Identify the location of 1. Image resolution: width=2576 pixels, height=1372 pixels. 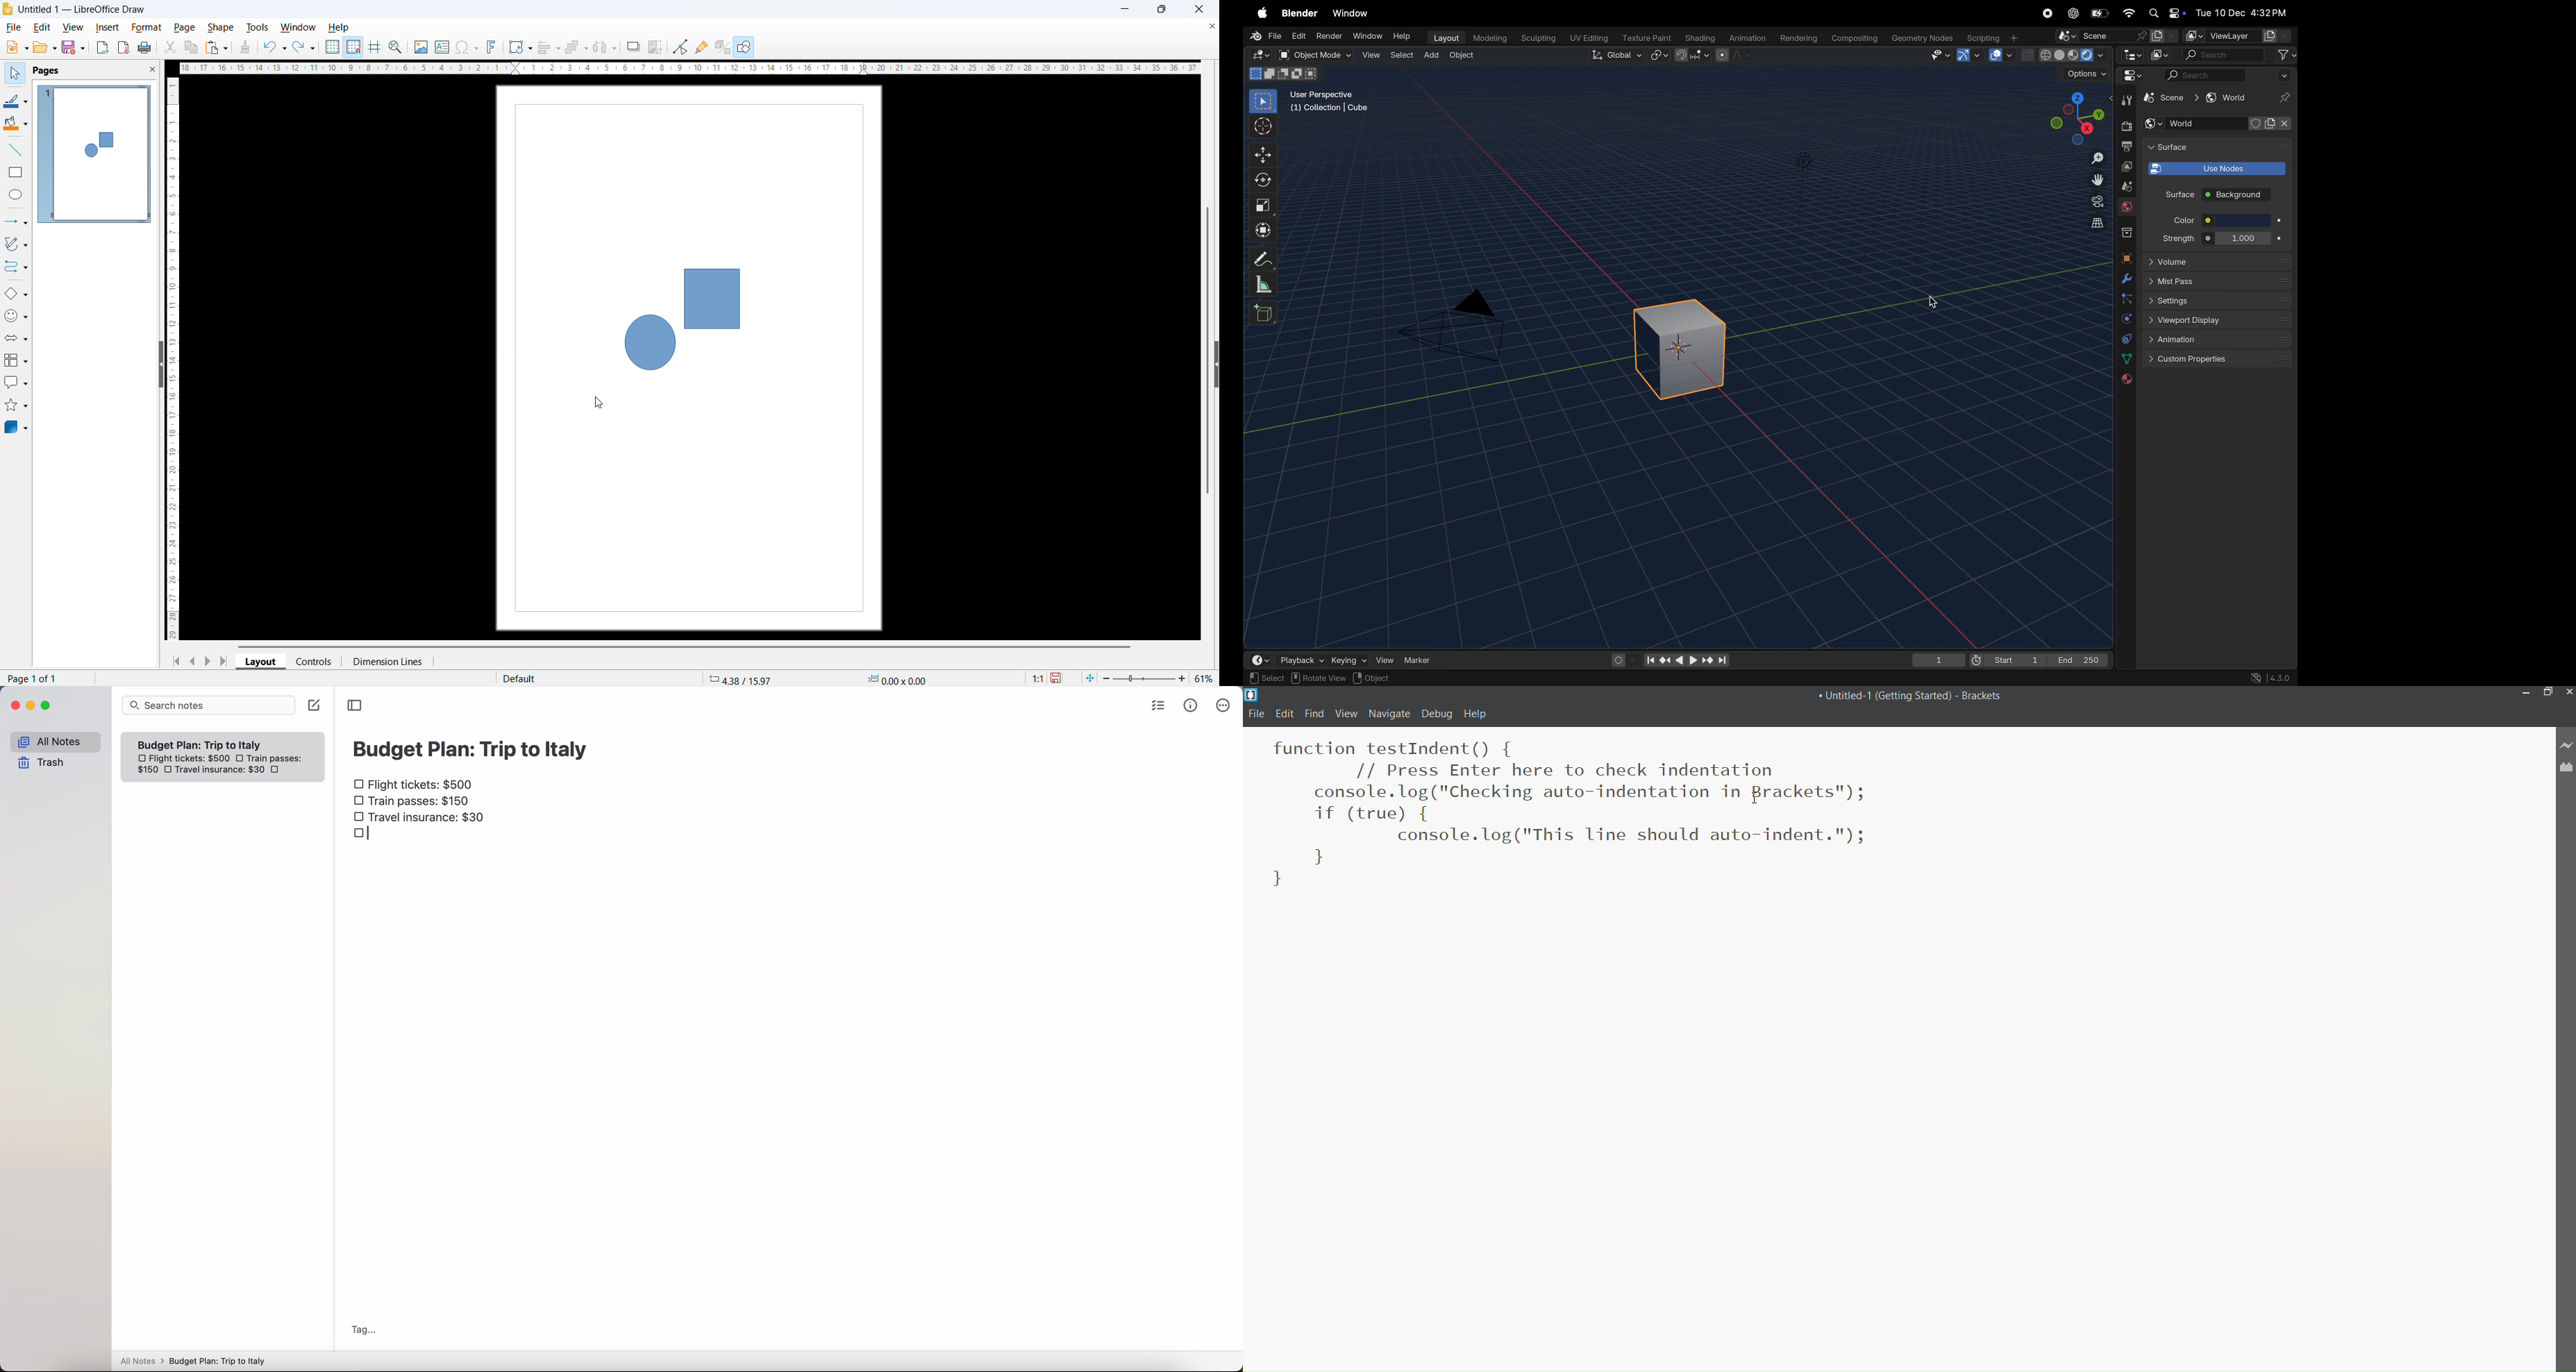
(1938, 659).